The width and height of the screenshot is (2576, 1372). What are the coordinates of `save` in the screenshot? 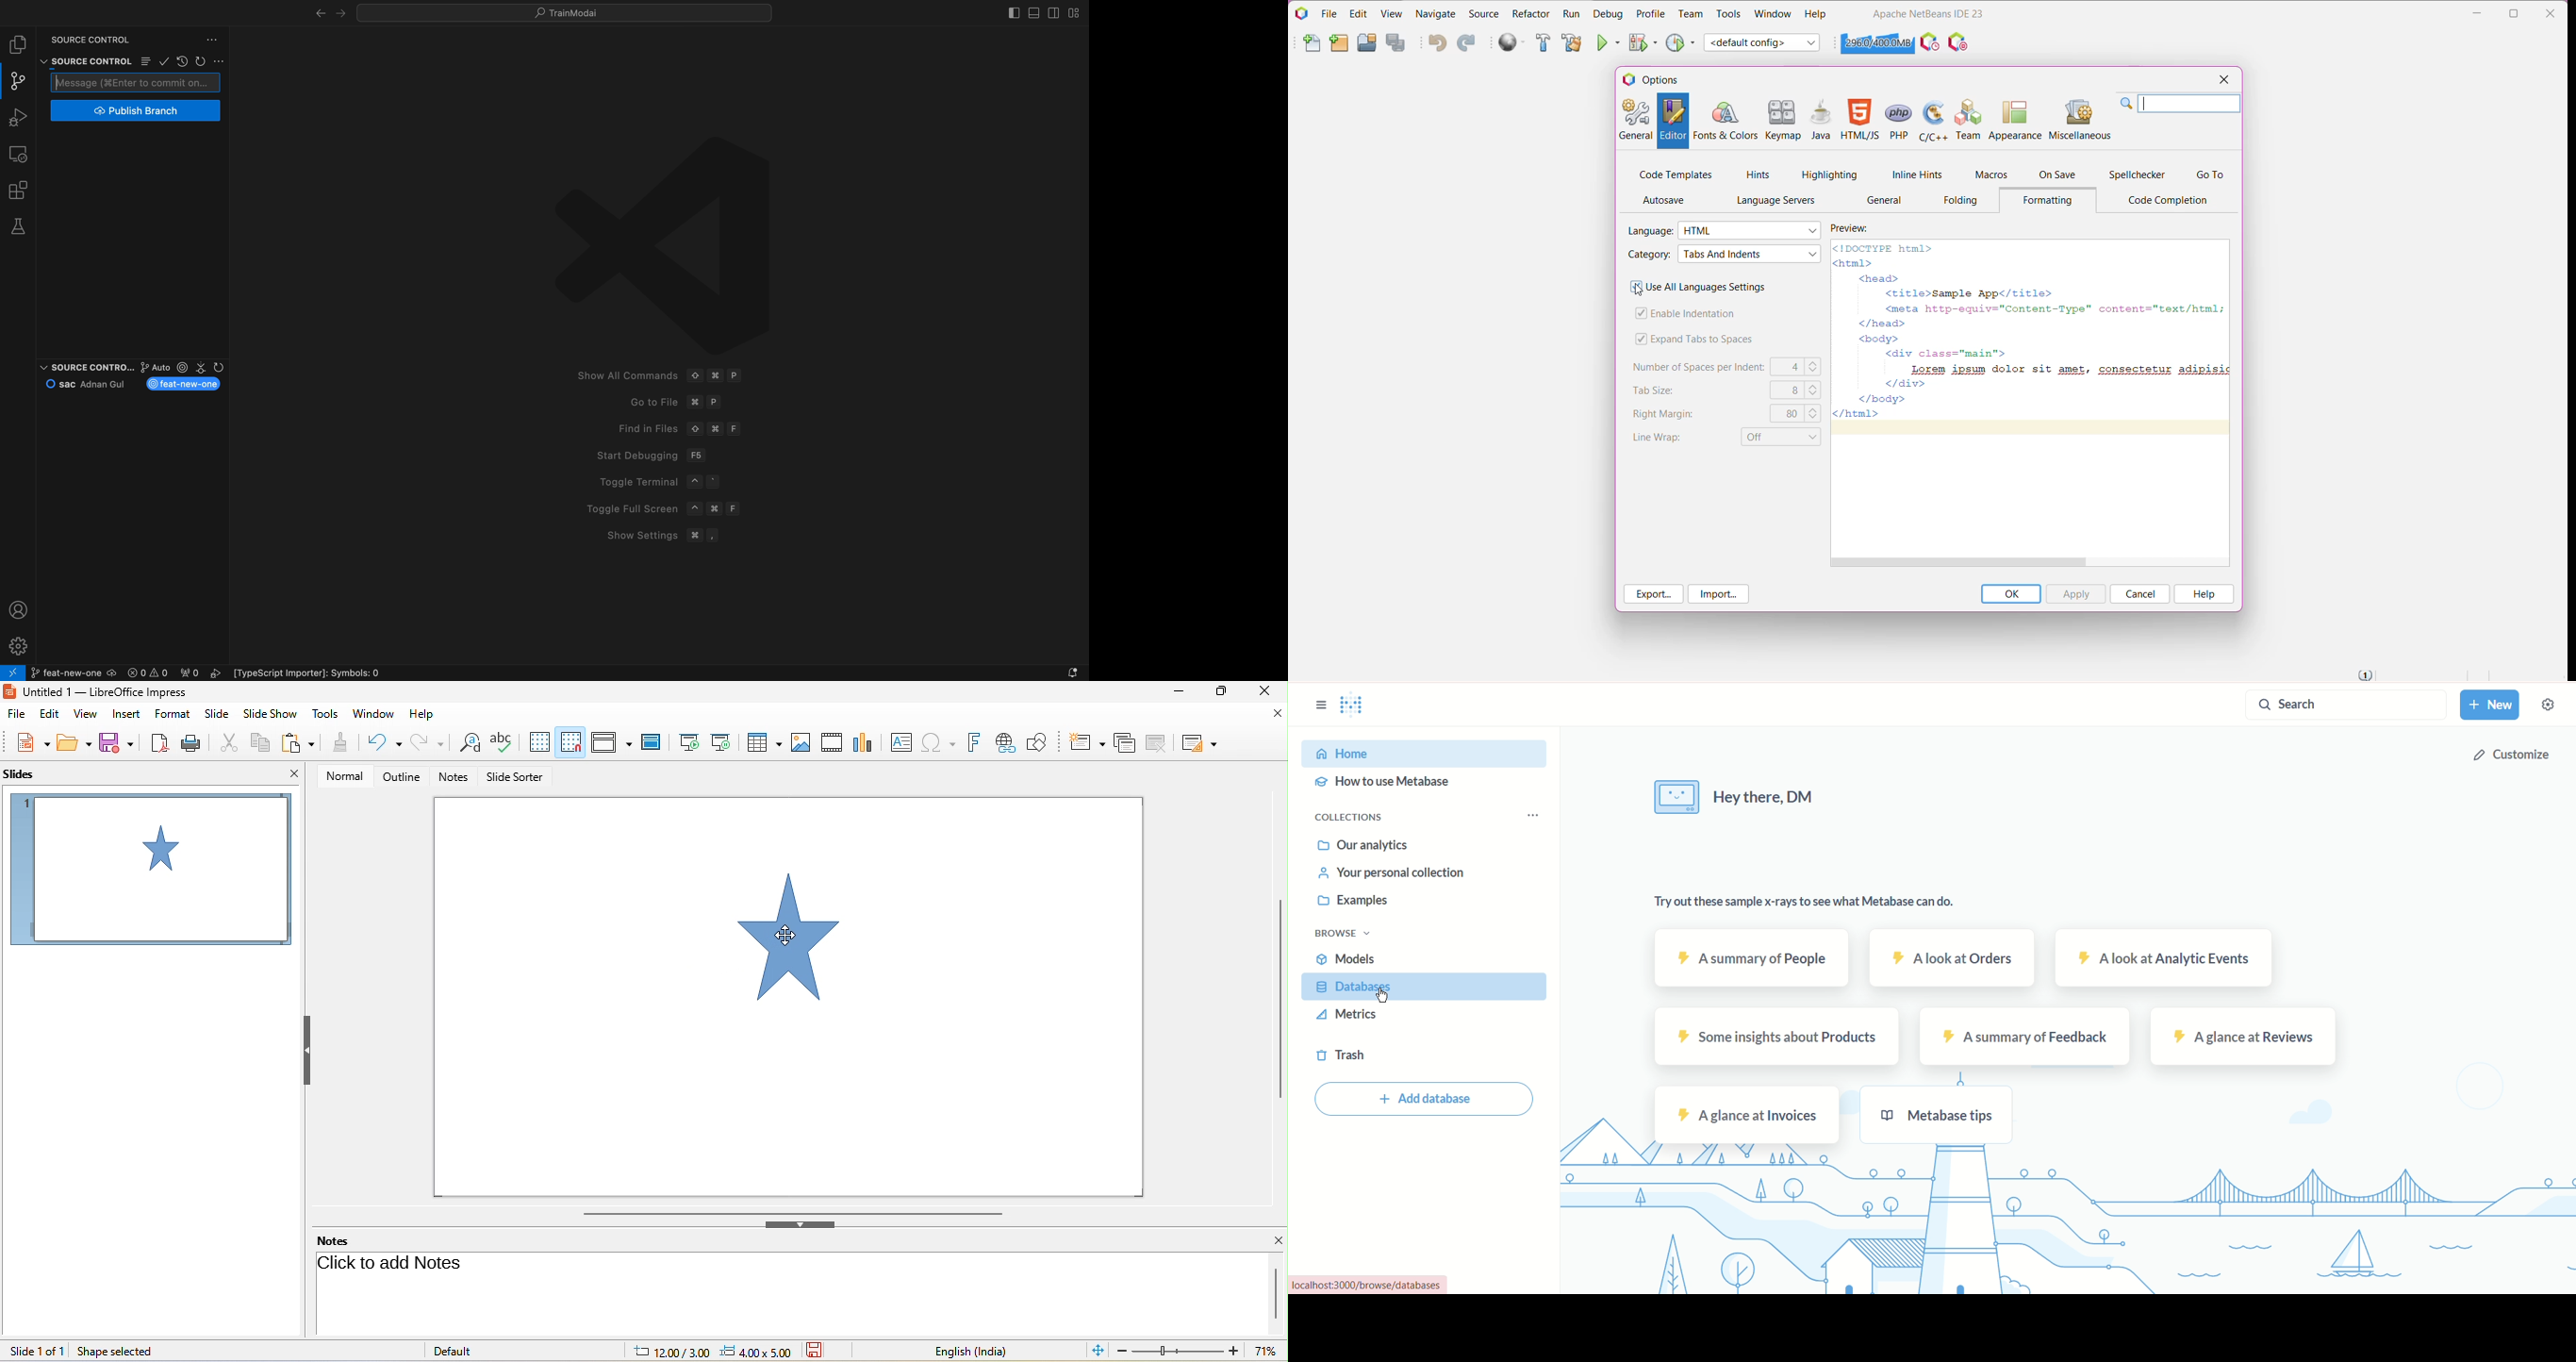 It's located at (116, 743).